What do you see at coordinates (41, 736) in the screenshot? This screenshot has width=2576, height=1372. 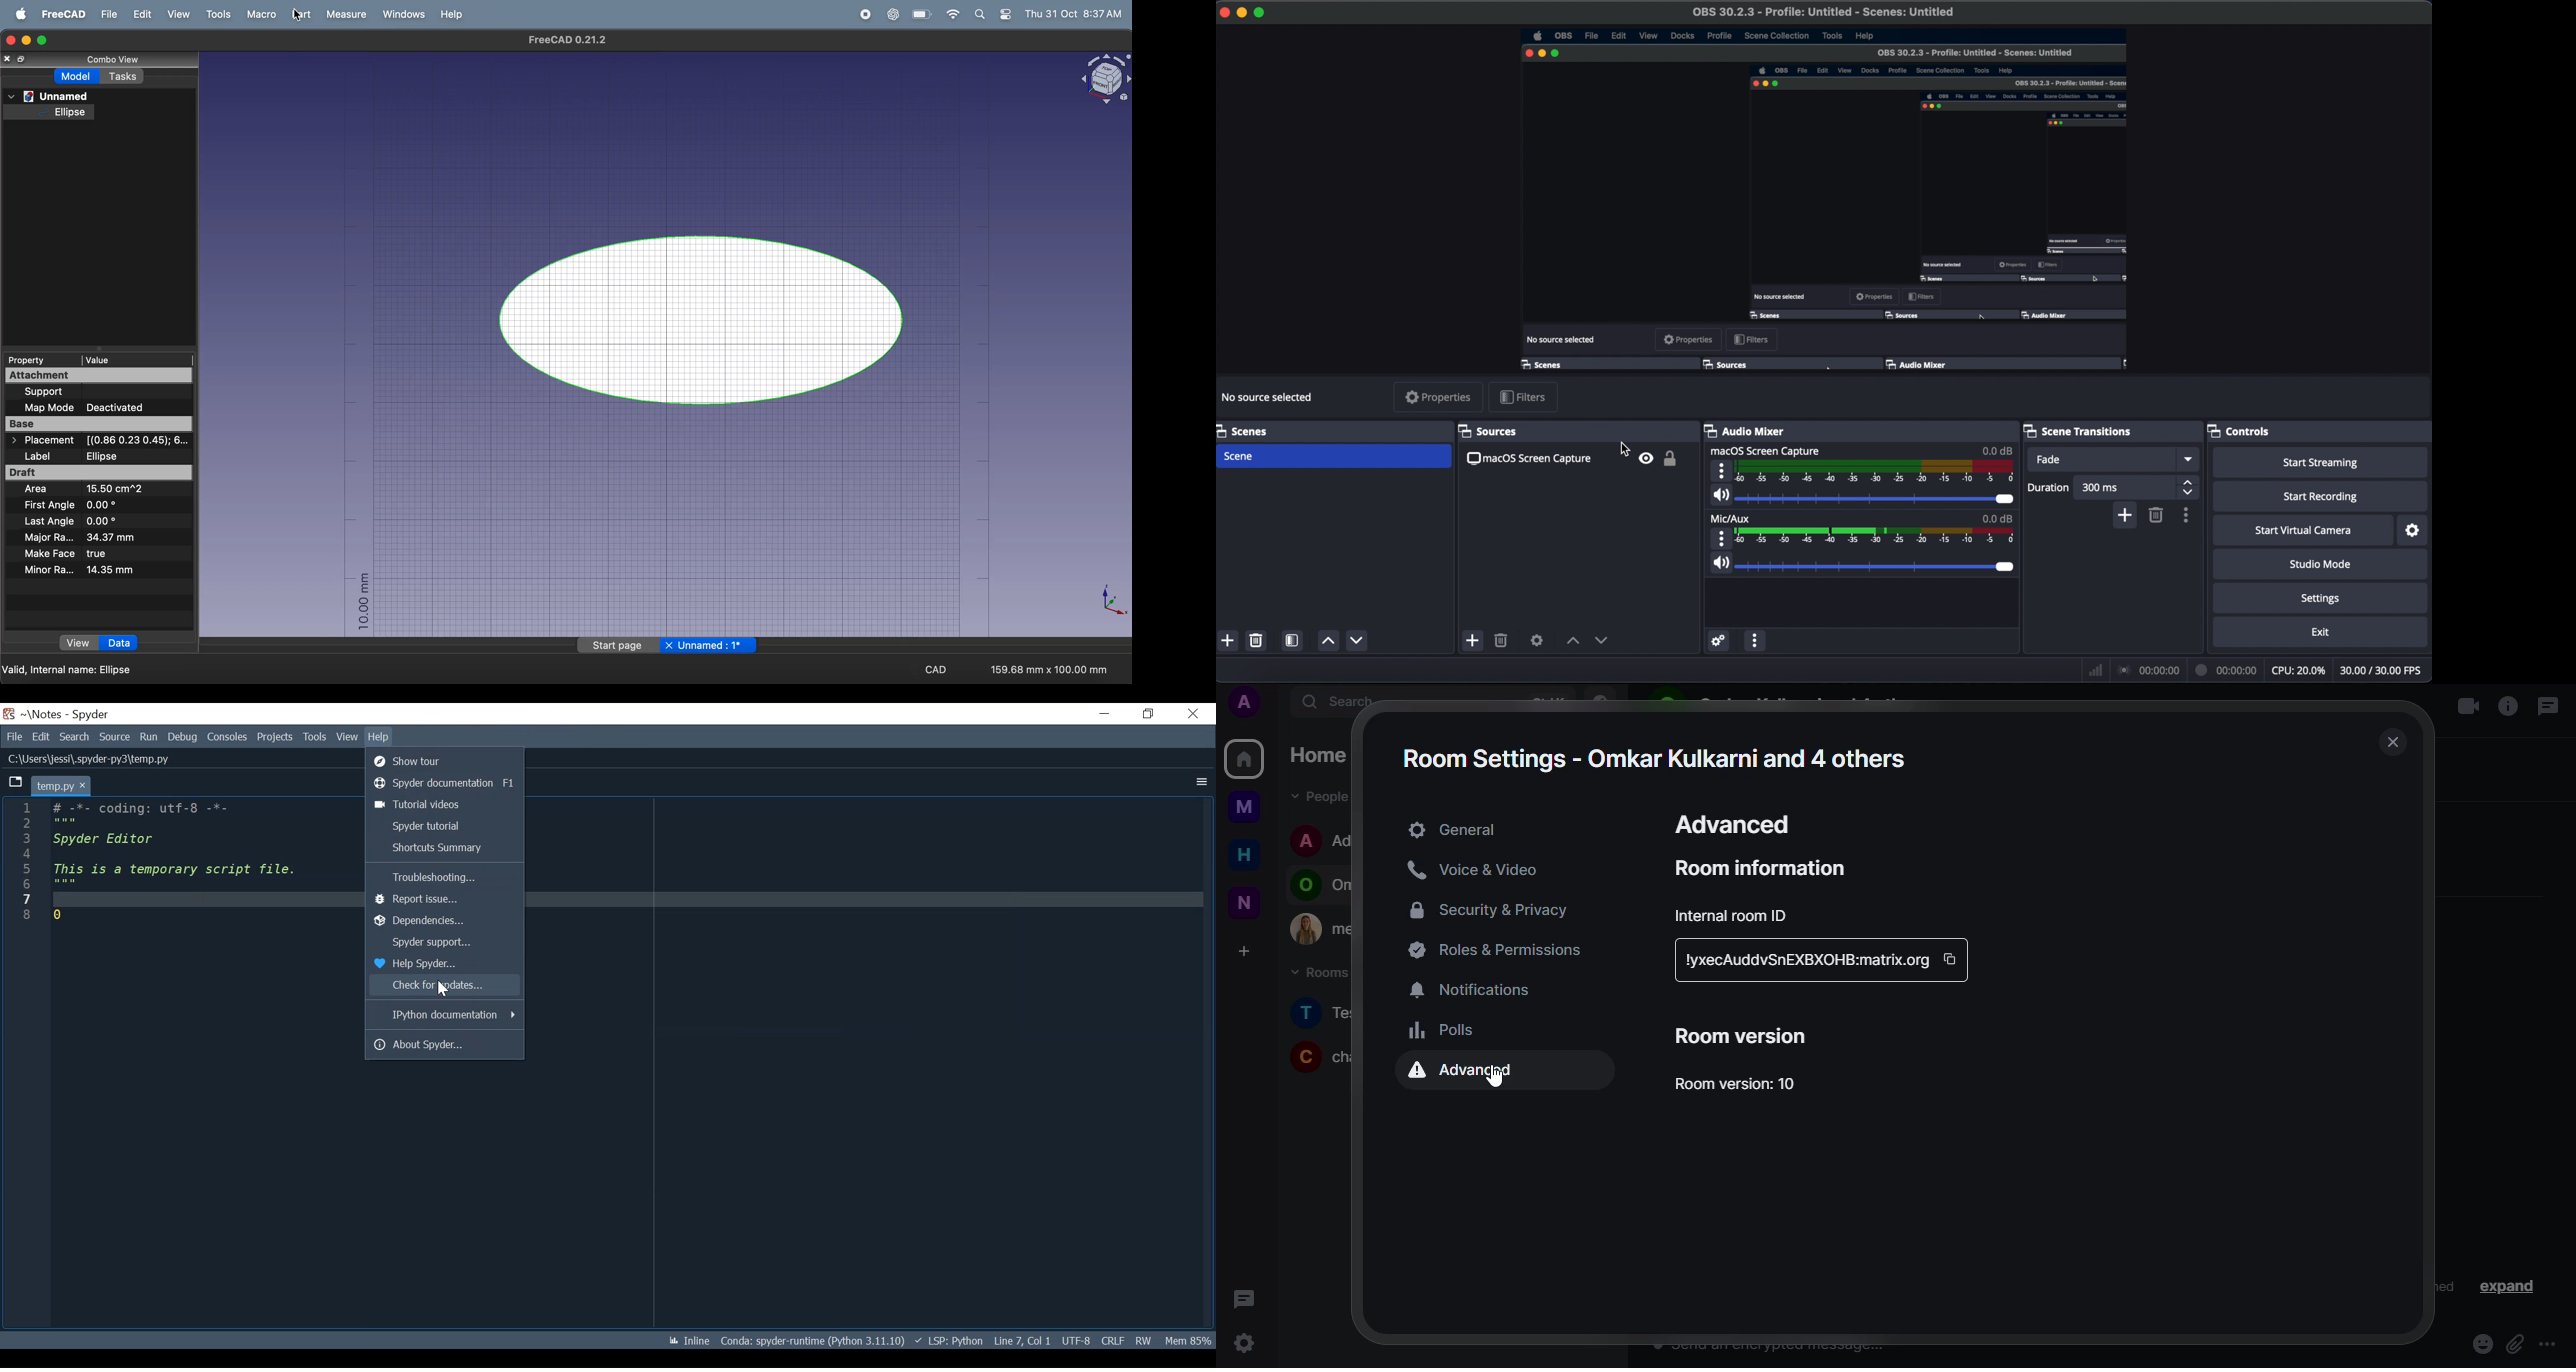 I see `Edit` at bounding box center [41, 736].